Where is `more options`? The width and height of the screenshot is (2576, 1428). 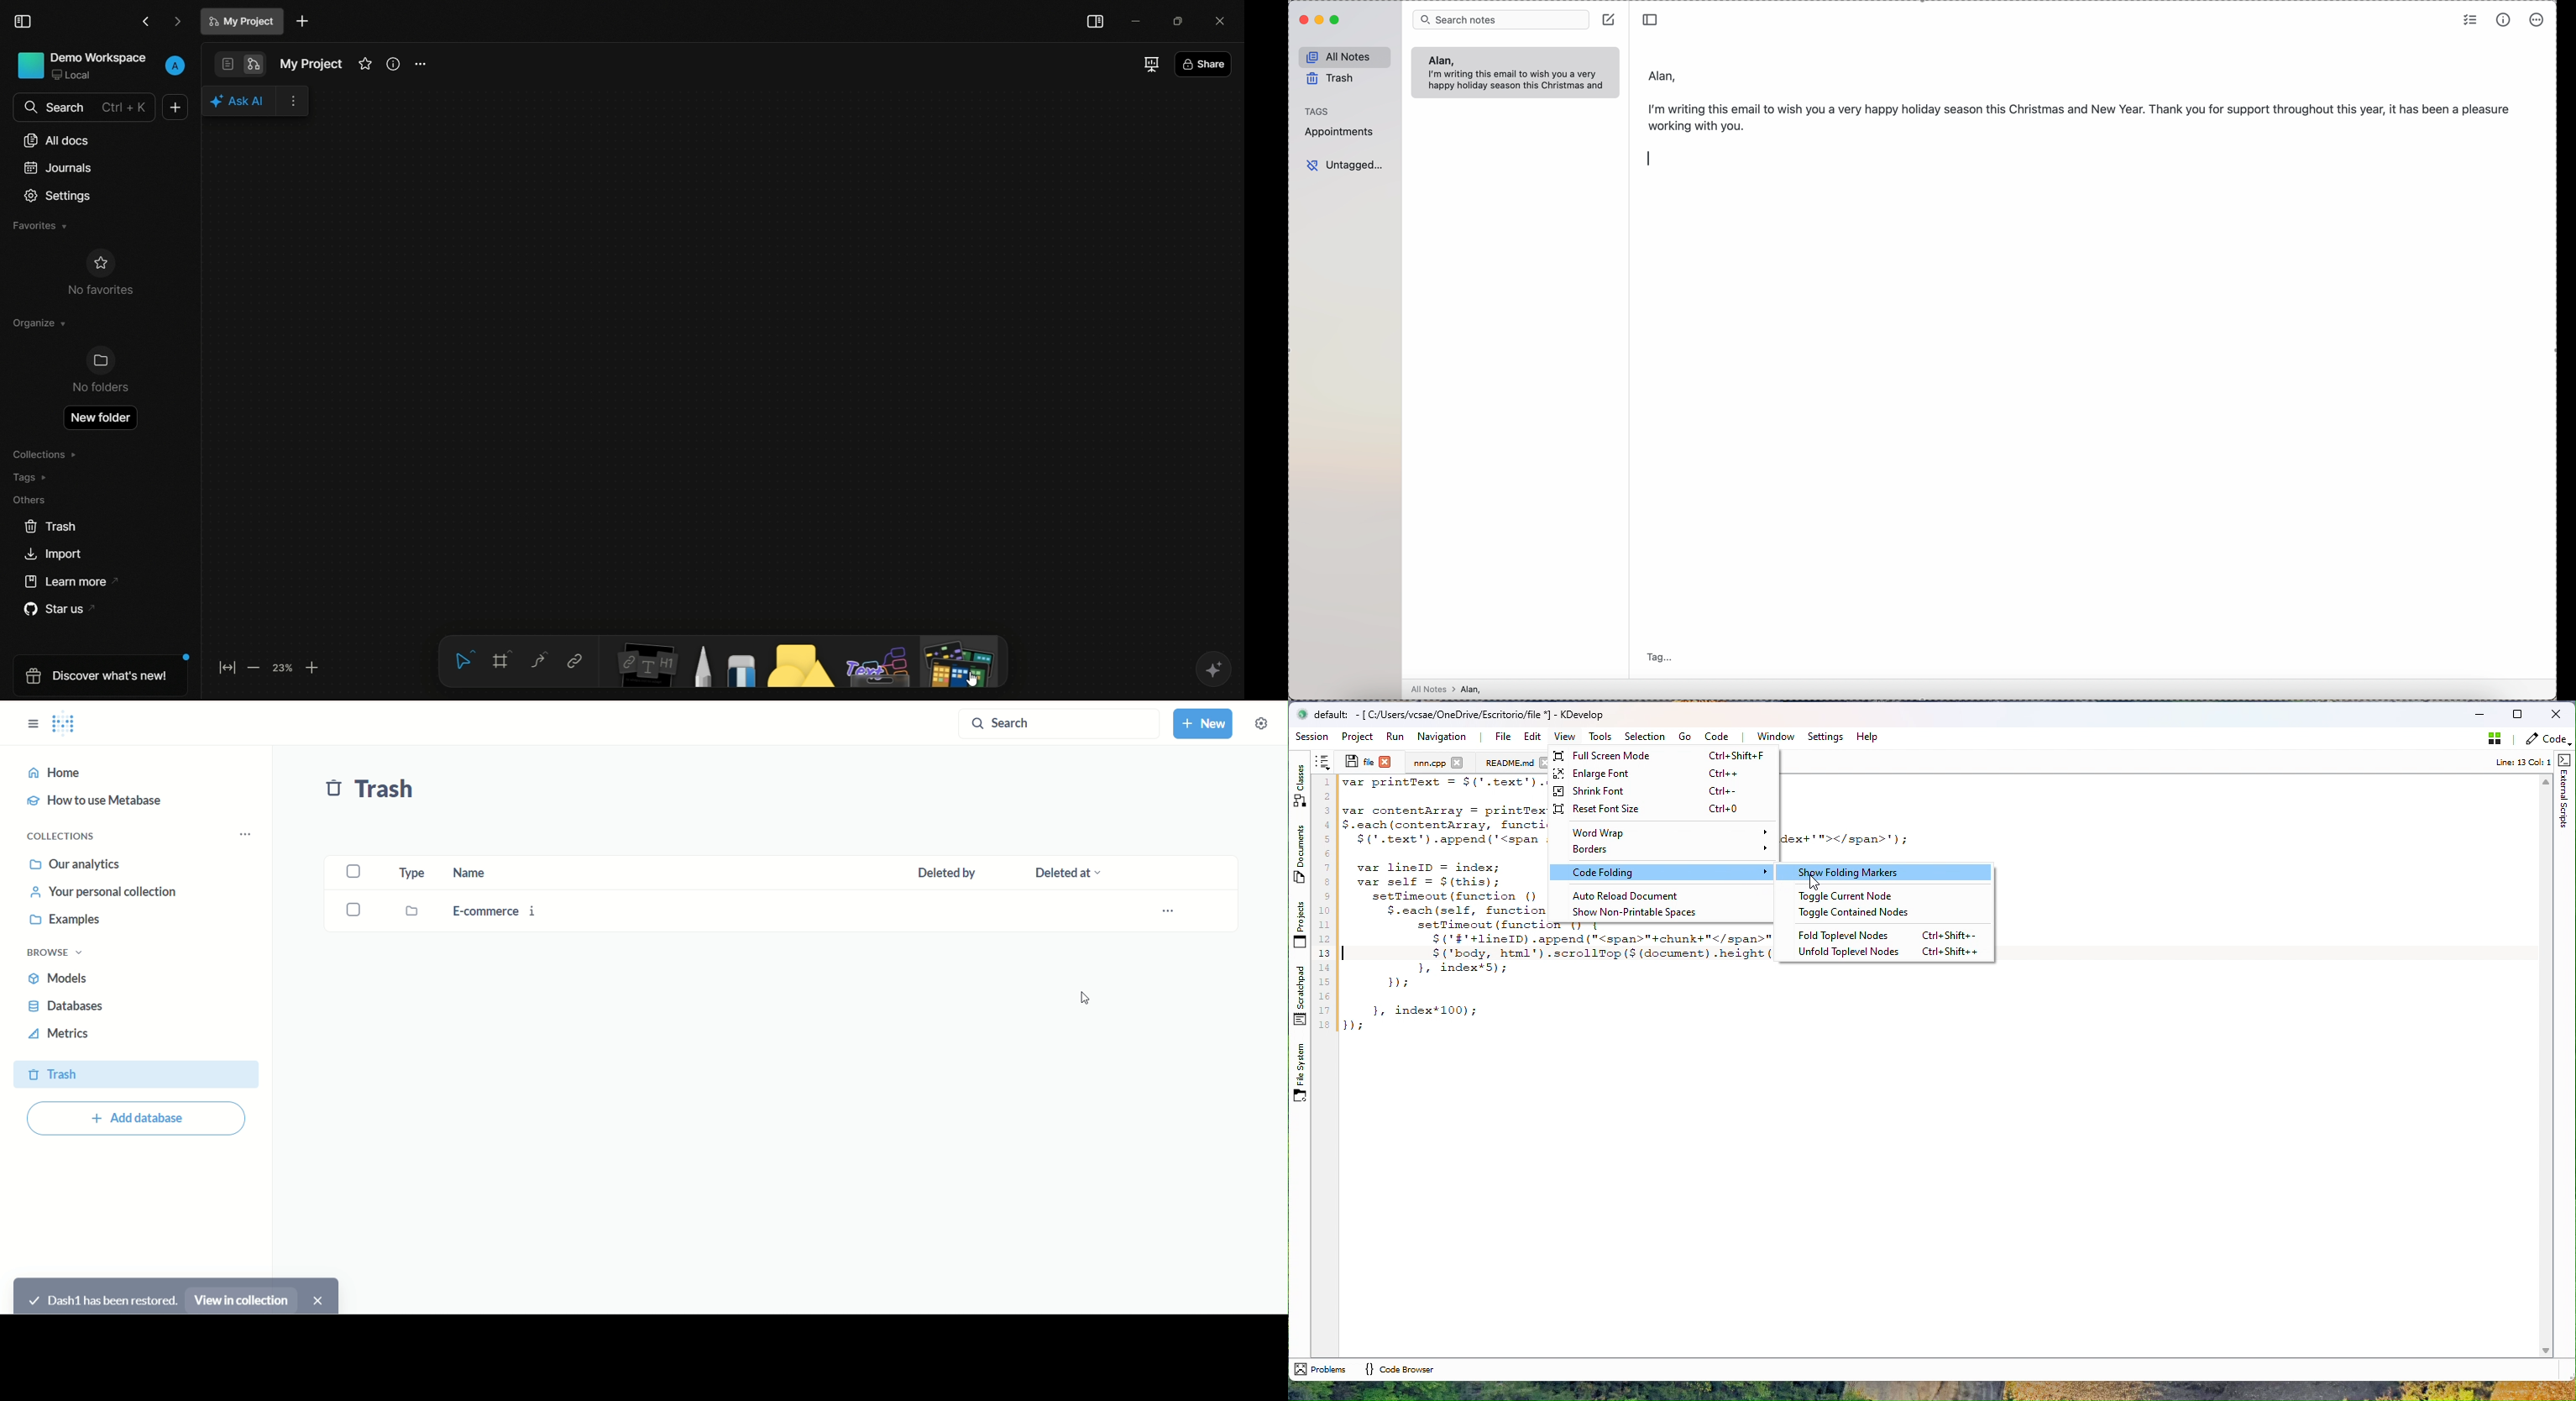 more options is located at coordinates (2537, 20).